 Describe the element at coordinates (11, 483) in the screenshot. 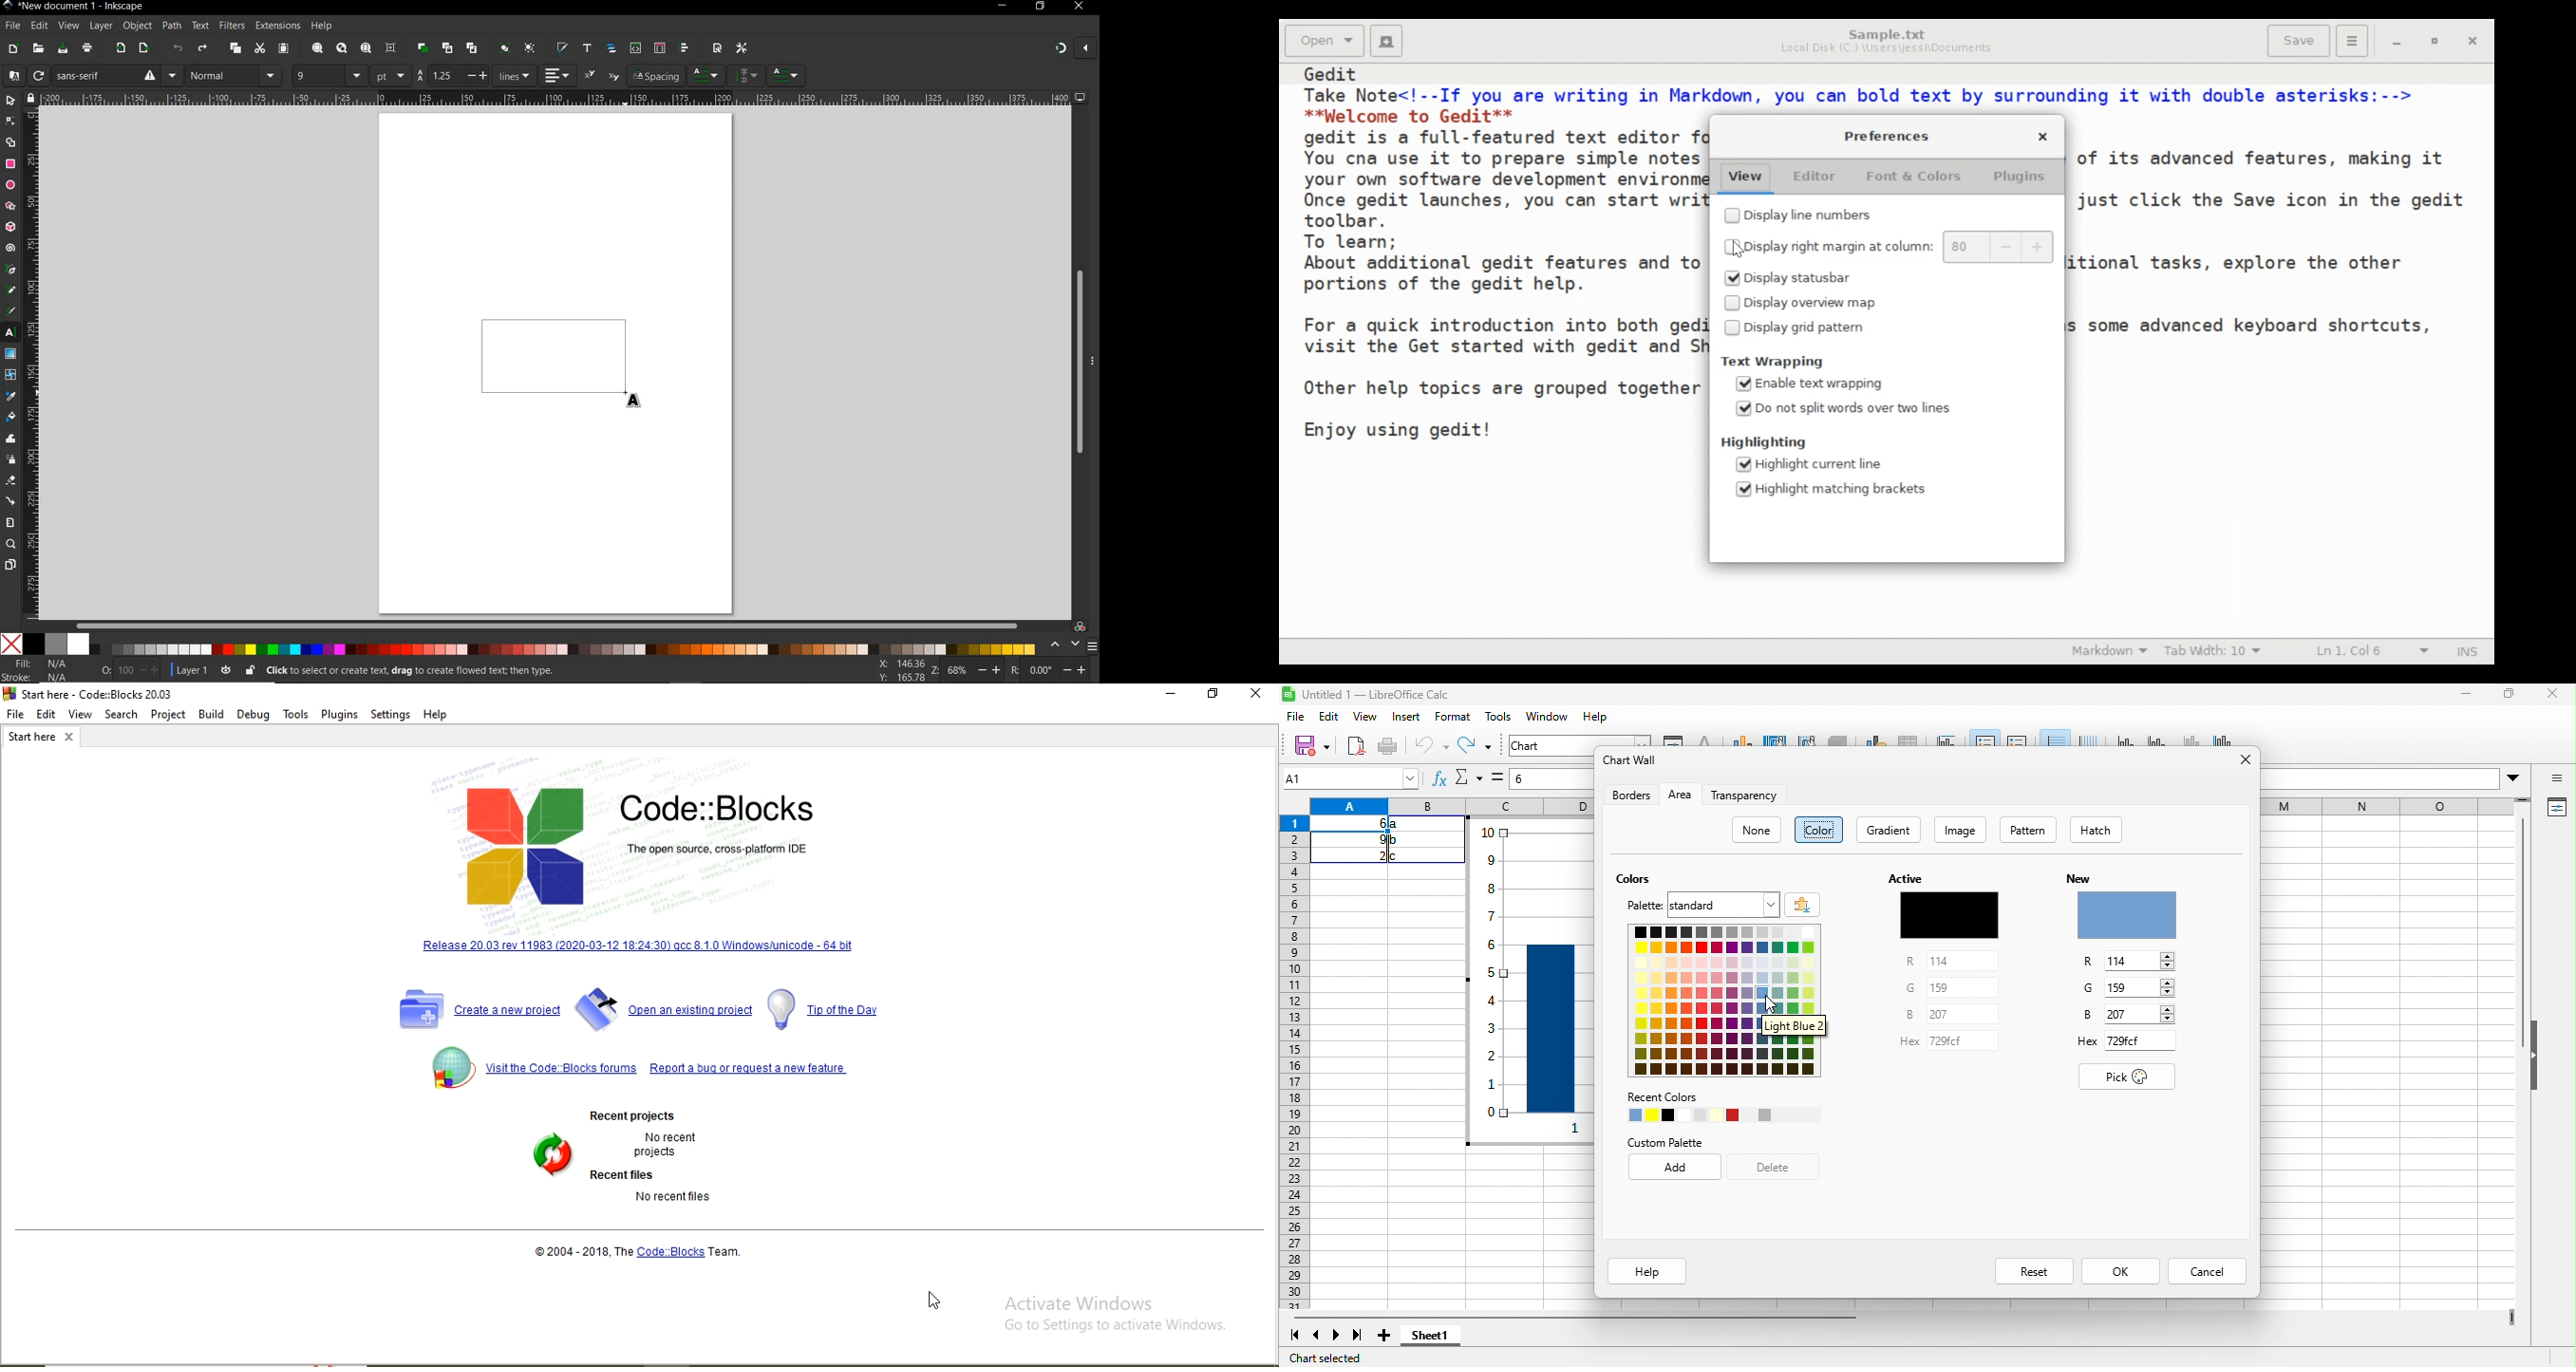

I see `eraser tool` at that location.